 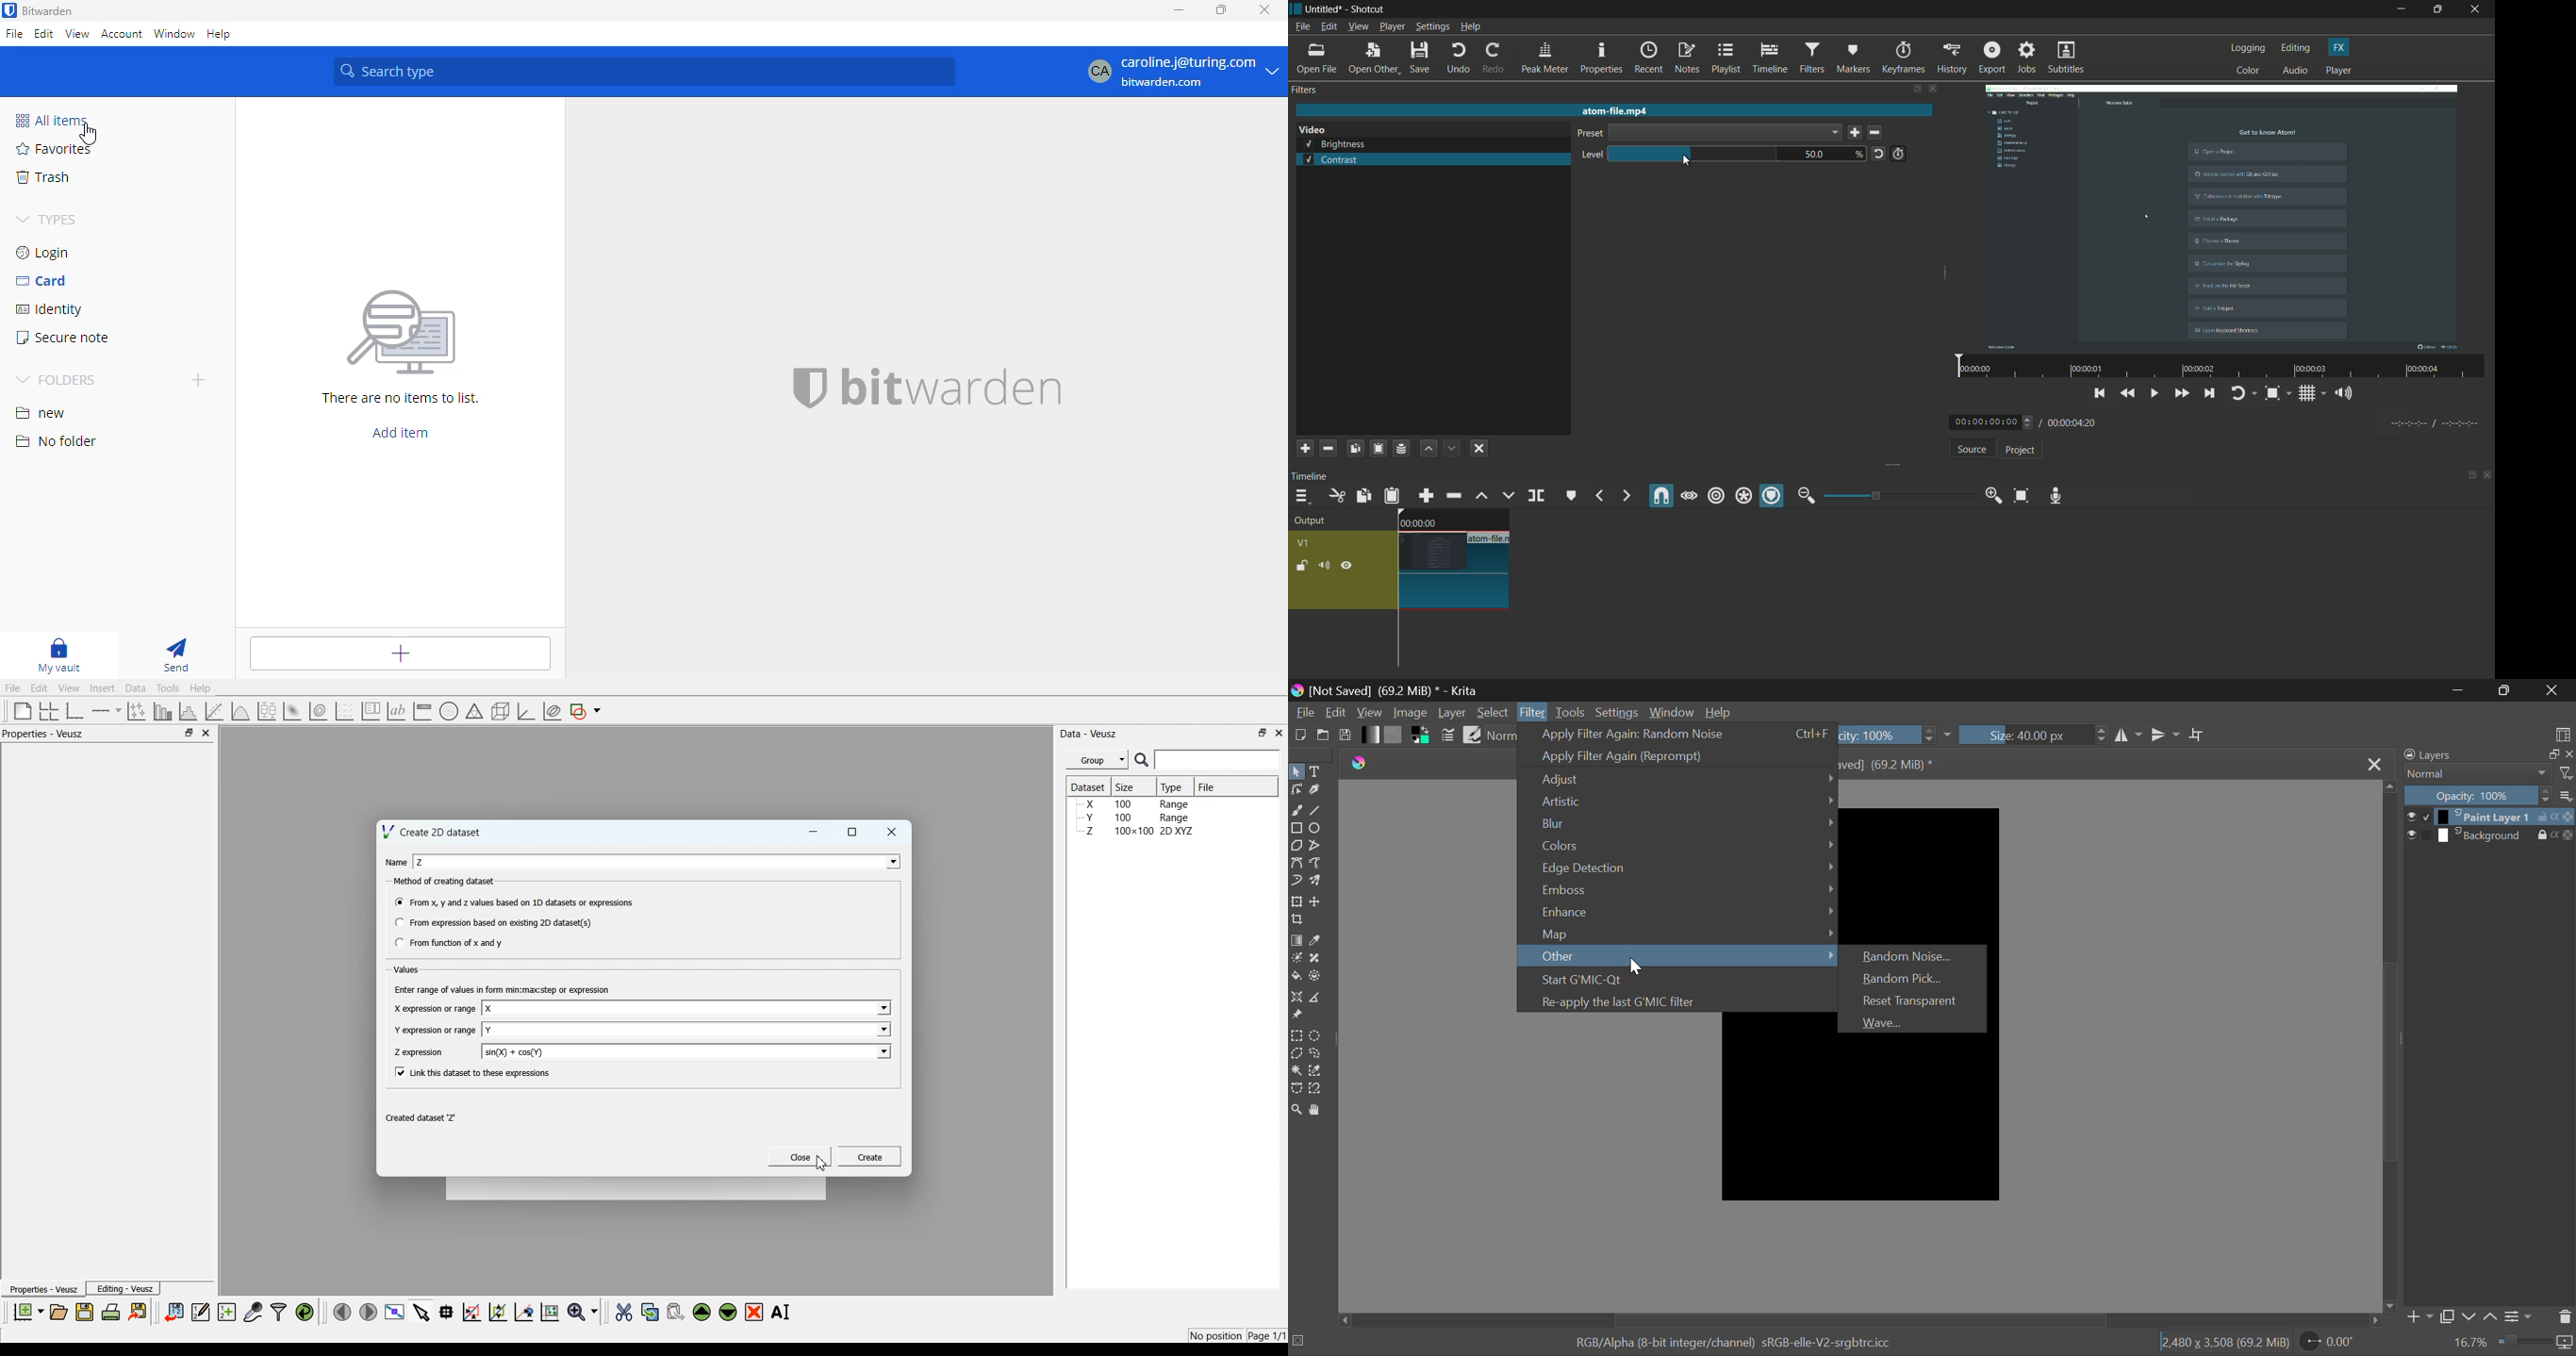 I want to click on Enhance, so click(x=1679, y=913).